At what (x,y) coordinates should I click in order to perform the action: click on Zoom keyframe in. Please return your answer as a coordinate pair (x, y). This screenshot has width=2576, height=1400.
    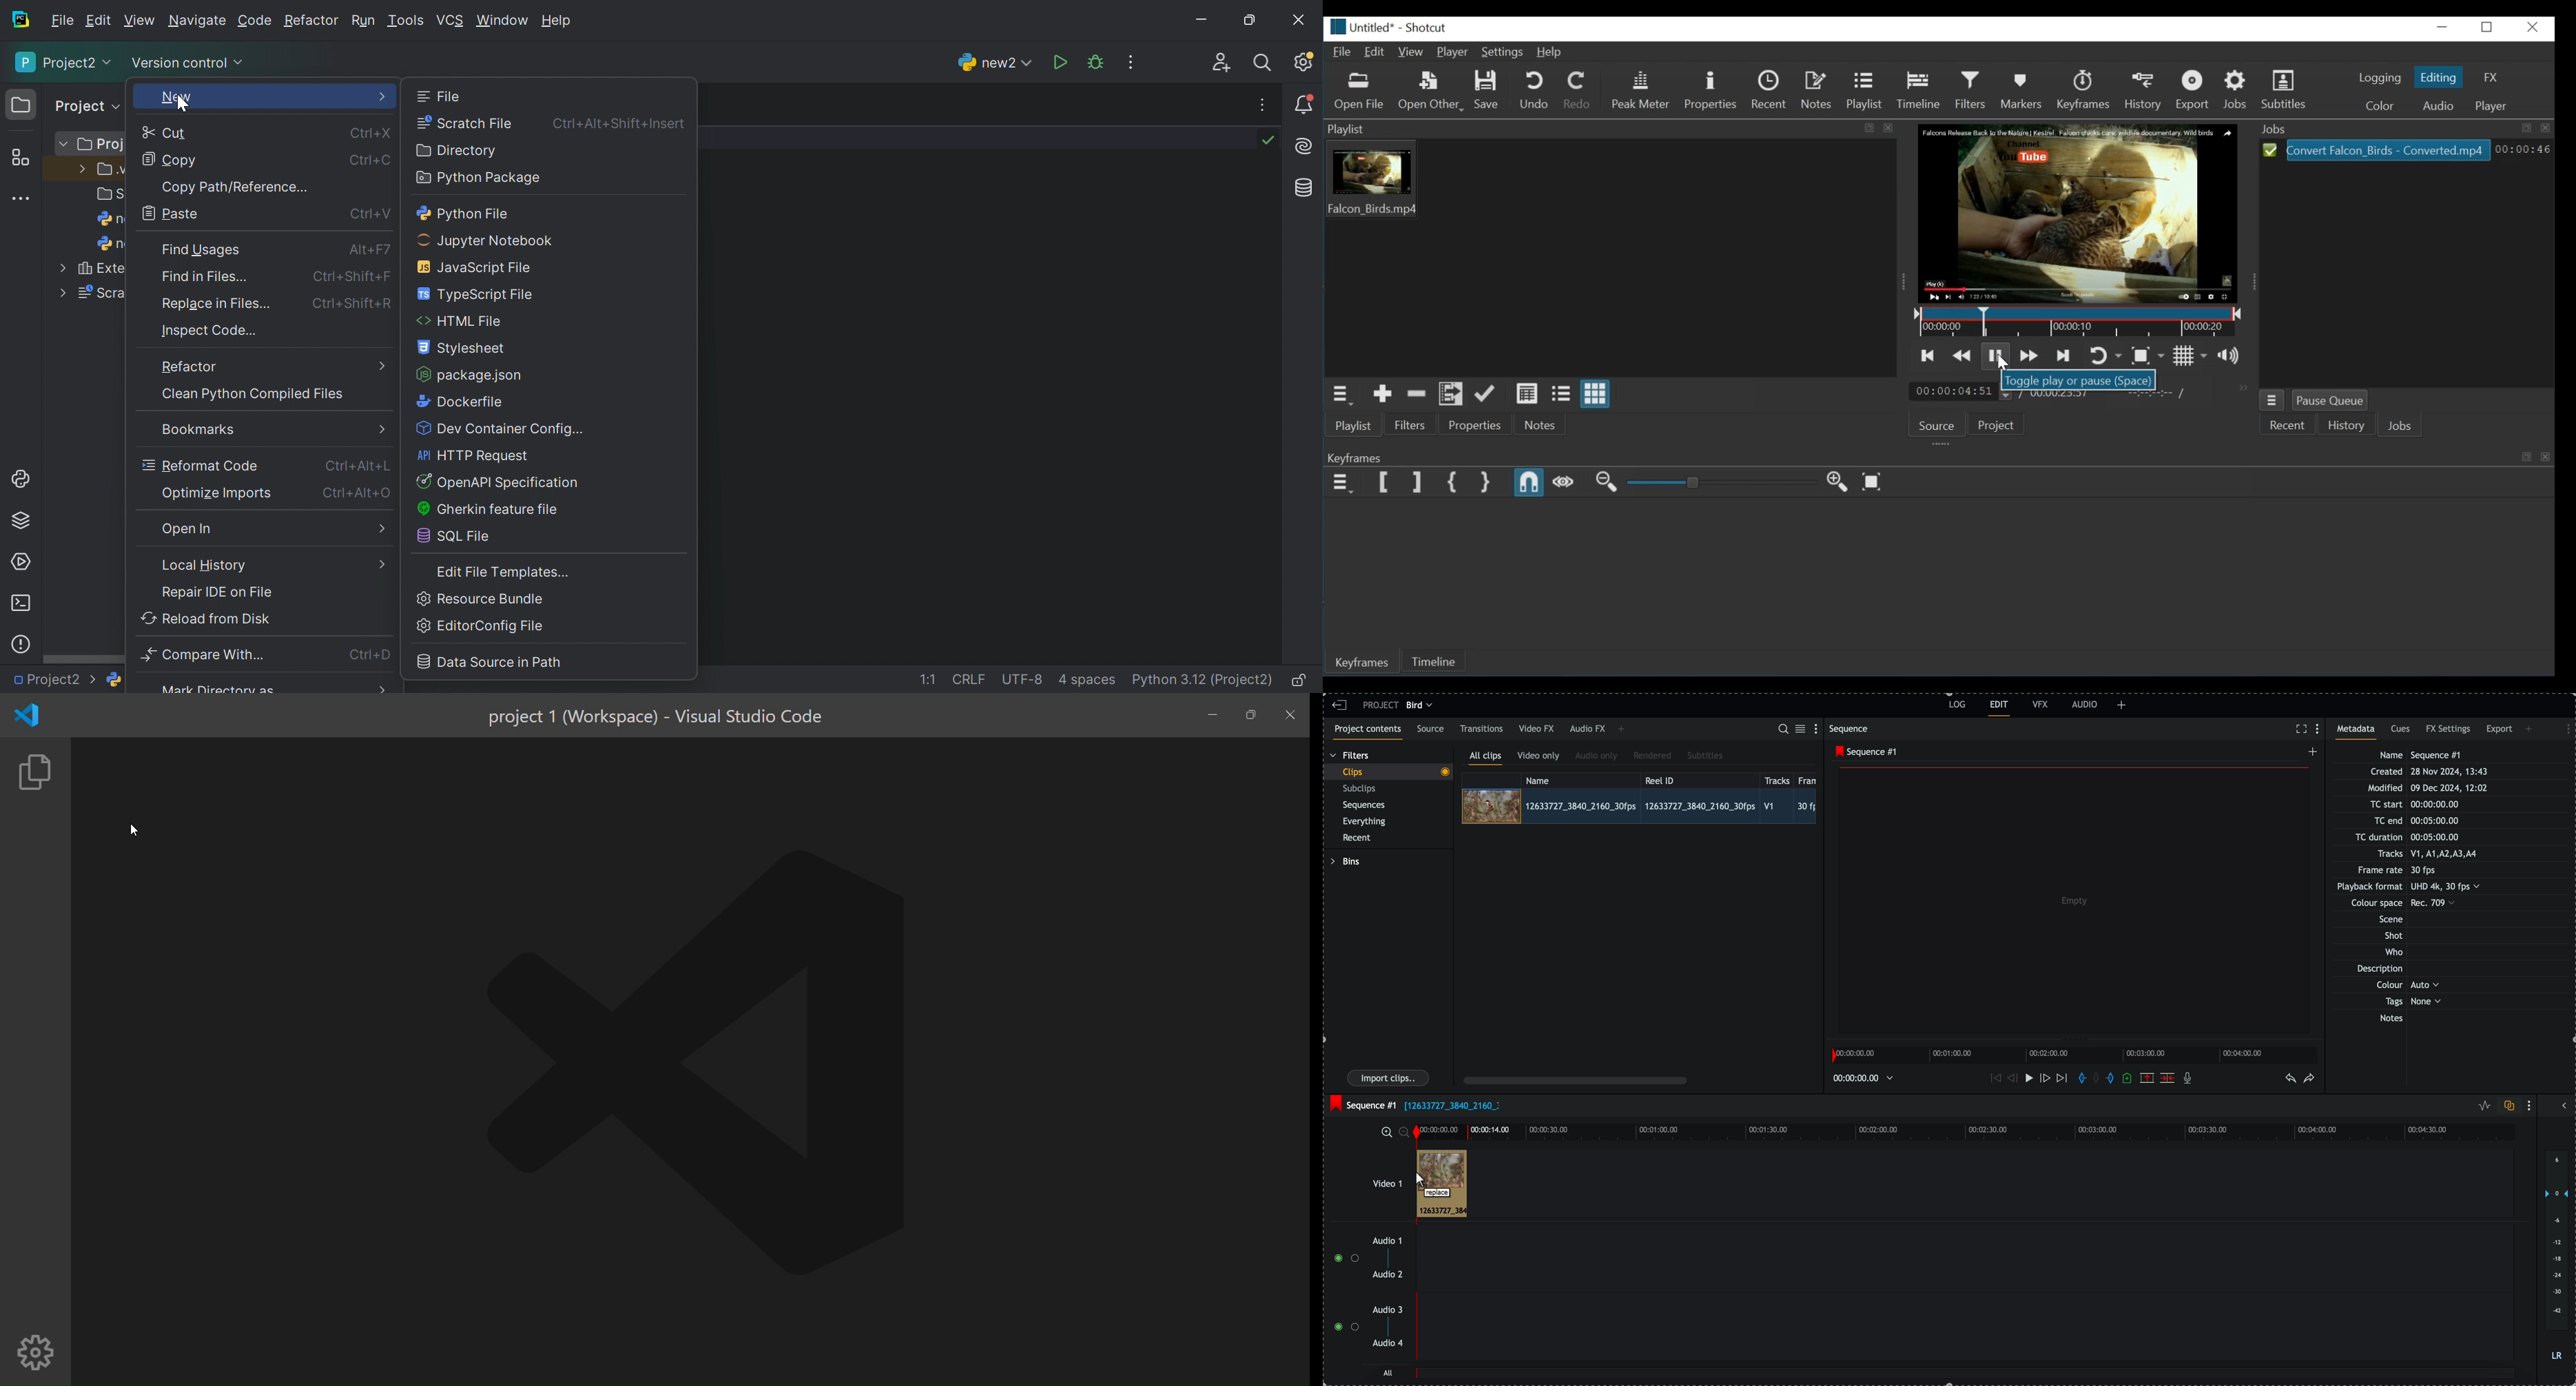
    Looking at the image, I should click on (1836, 481).